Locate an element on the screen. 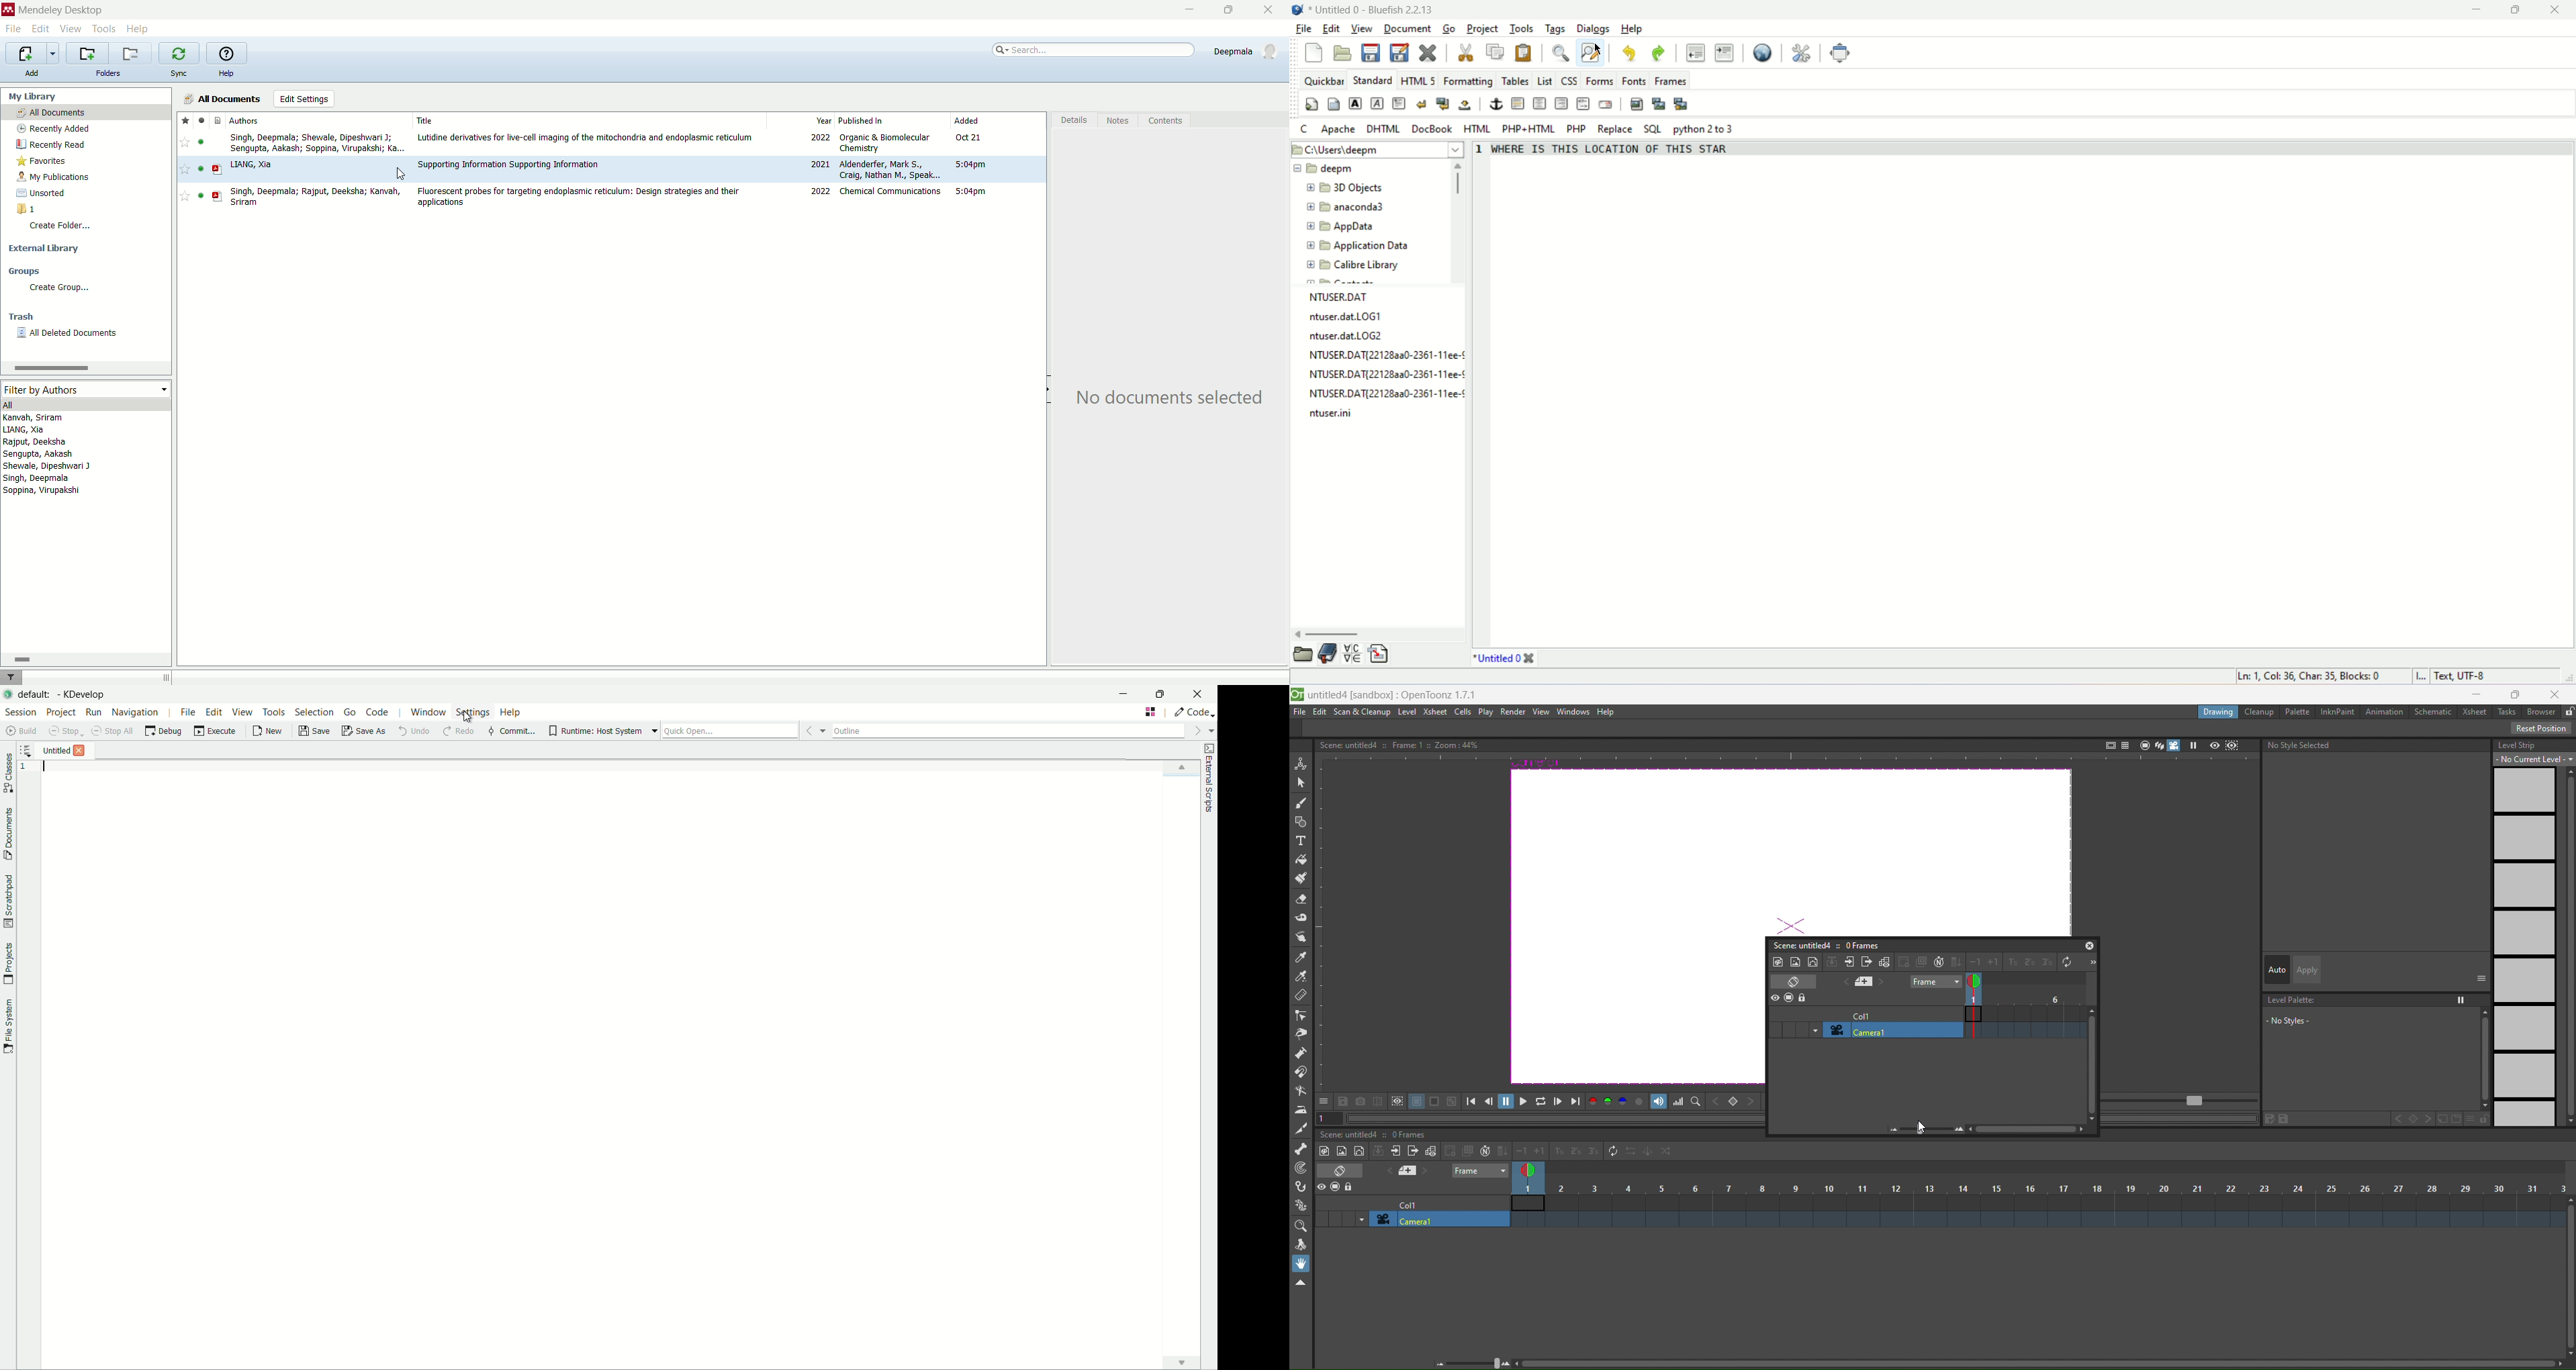  help is located at coordinates (226, 73).